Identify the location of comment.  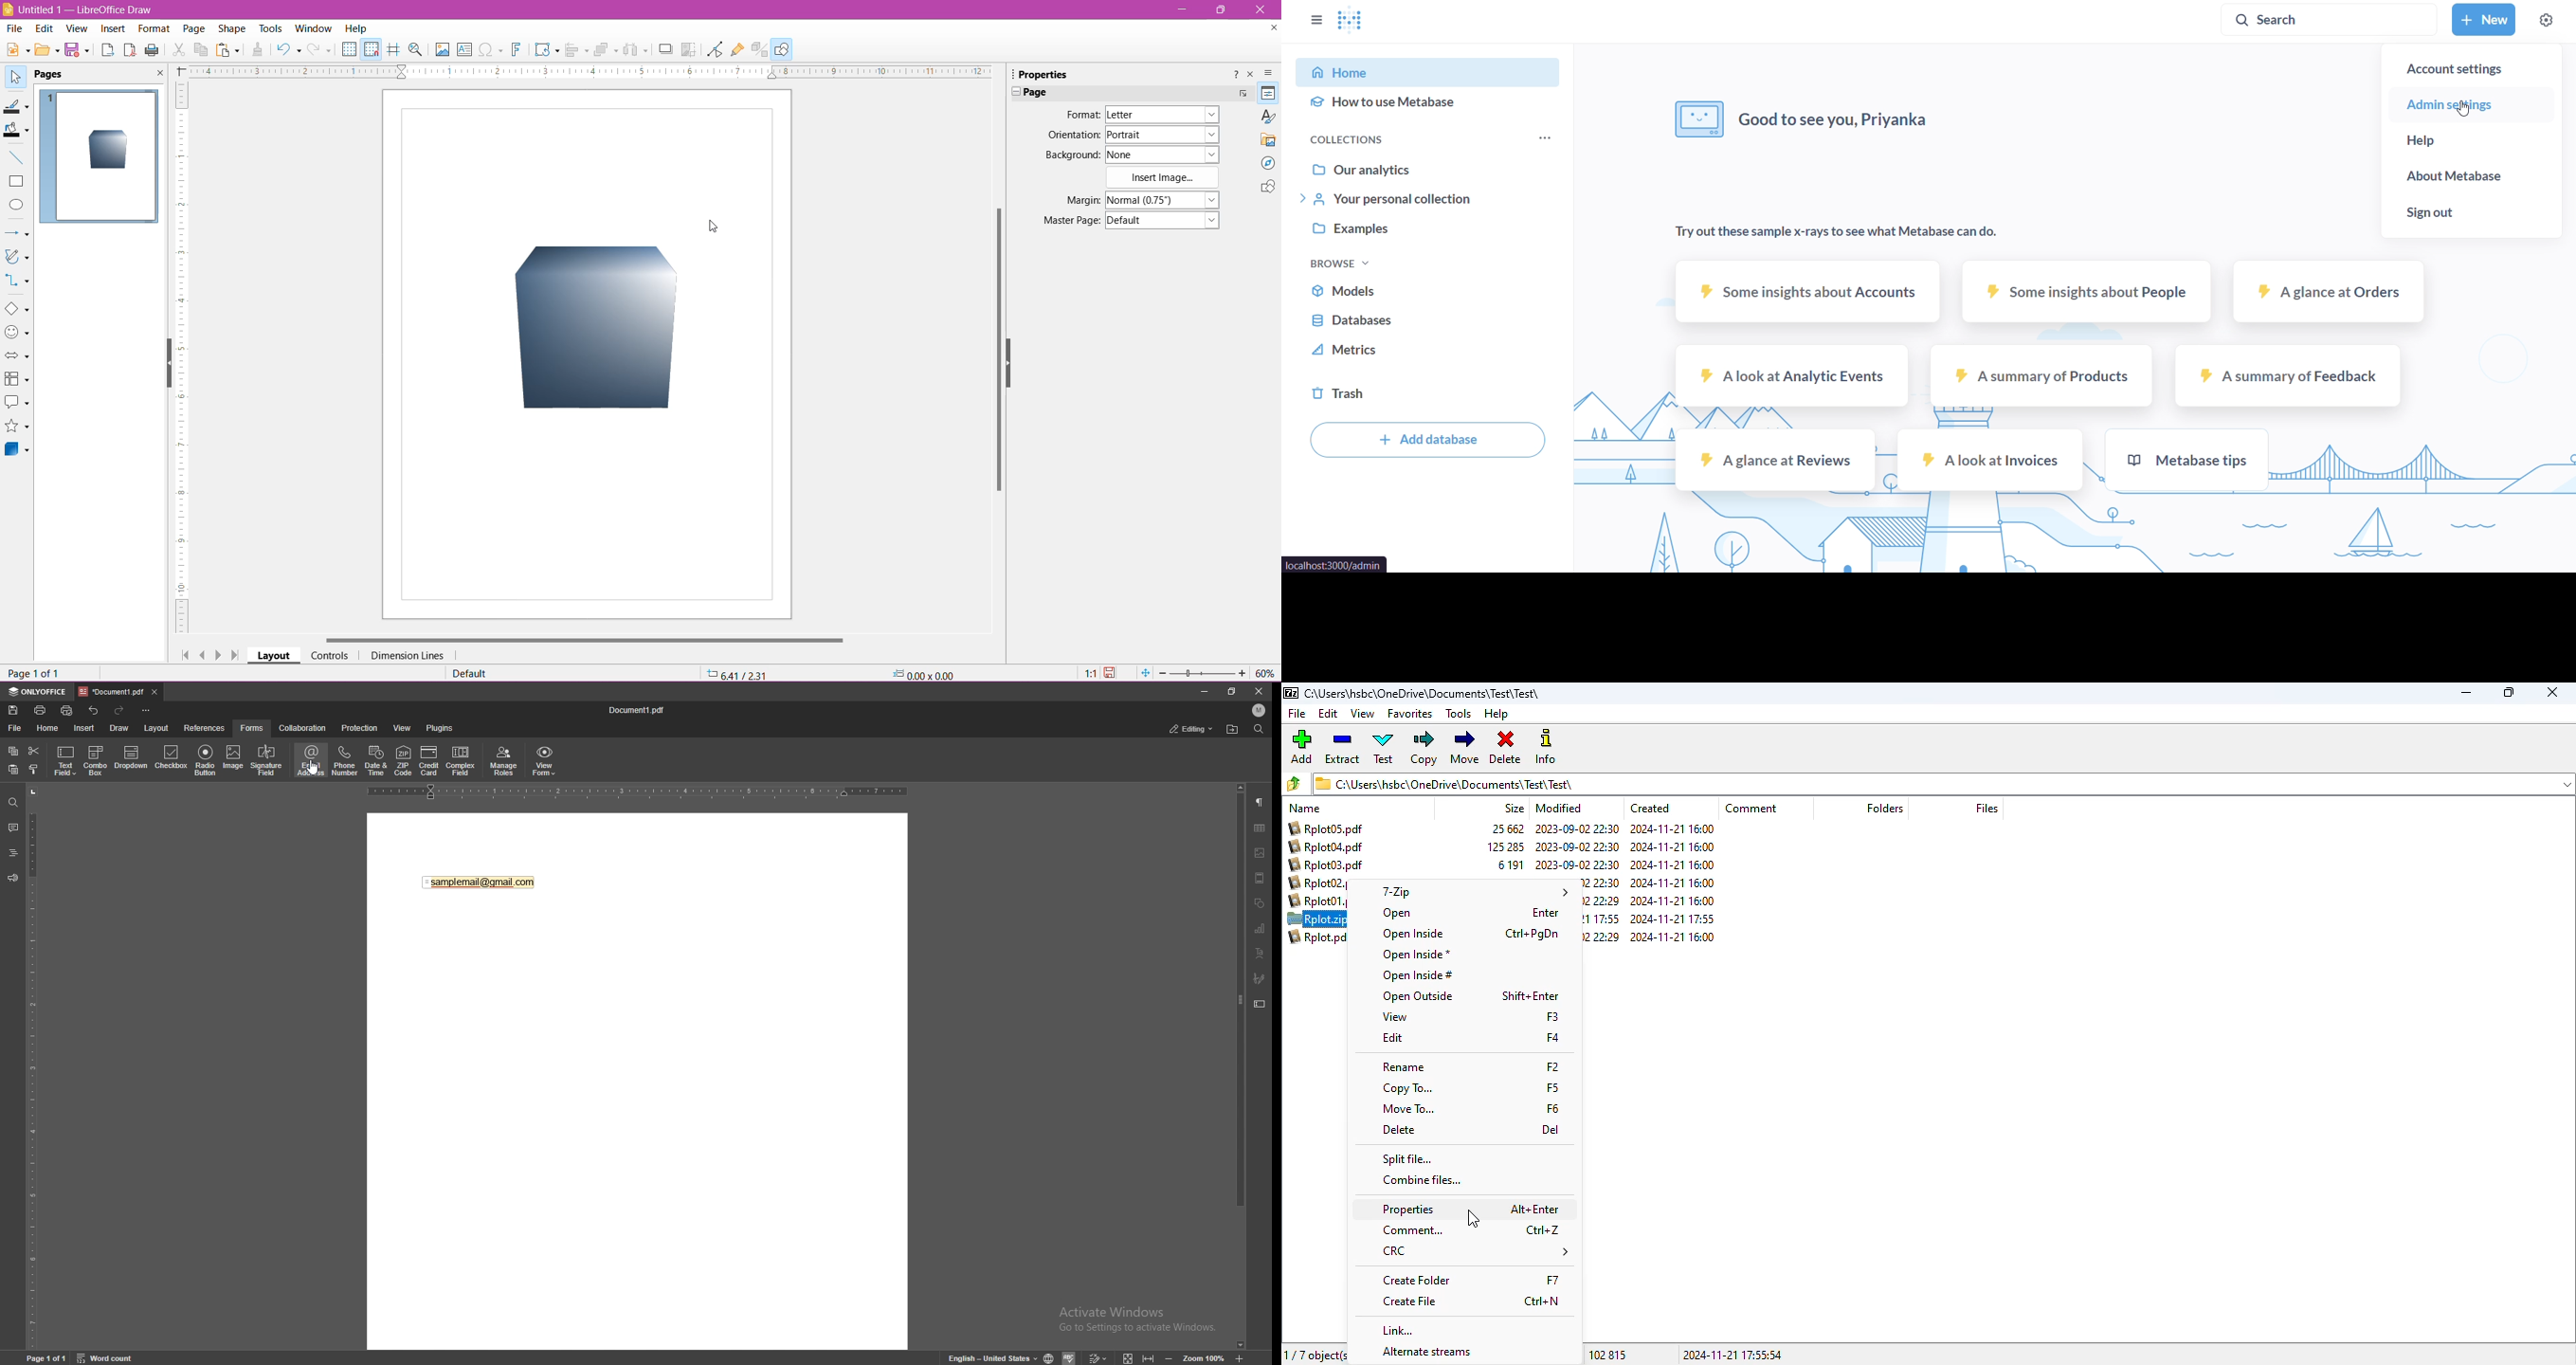
(1751, 808).